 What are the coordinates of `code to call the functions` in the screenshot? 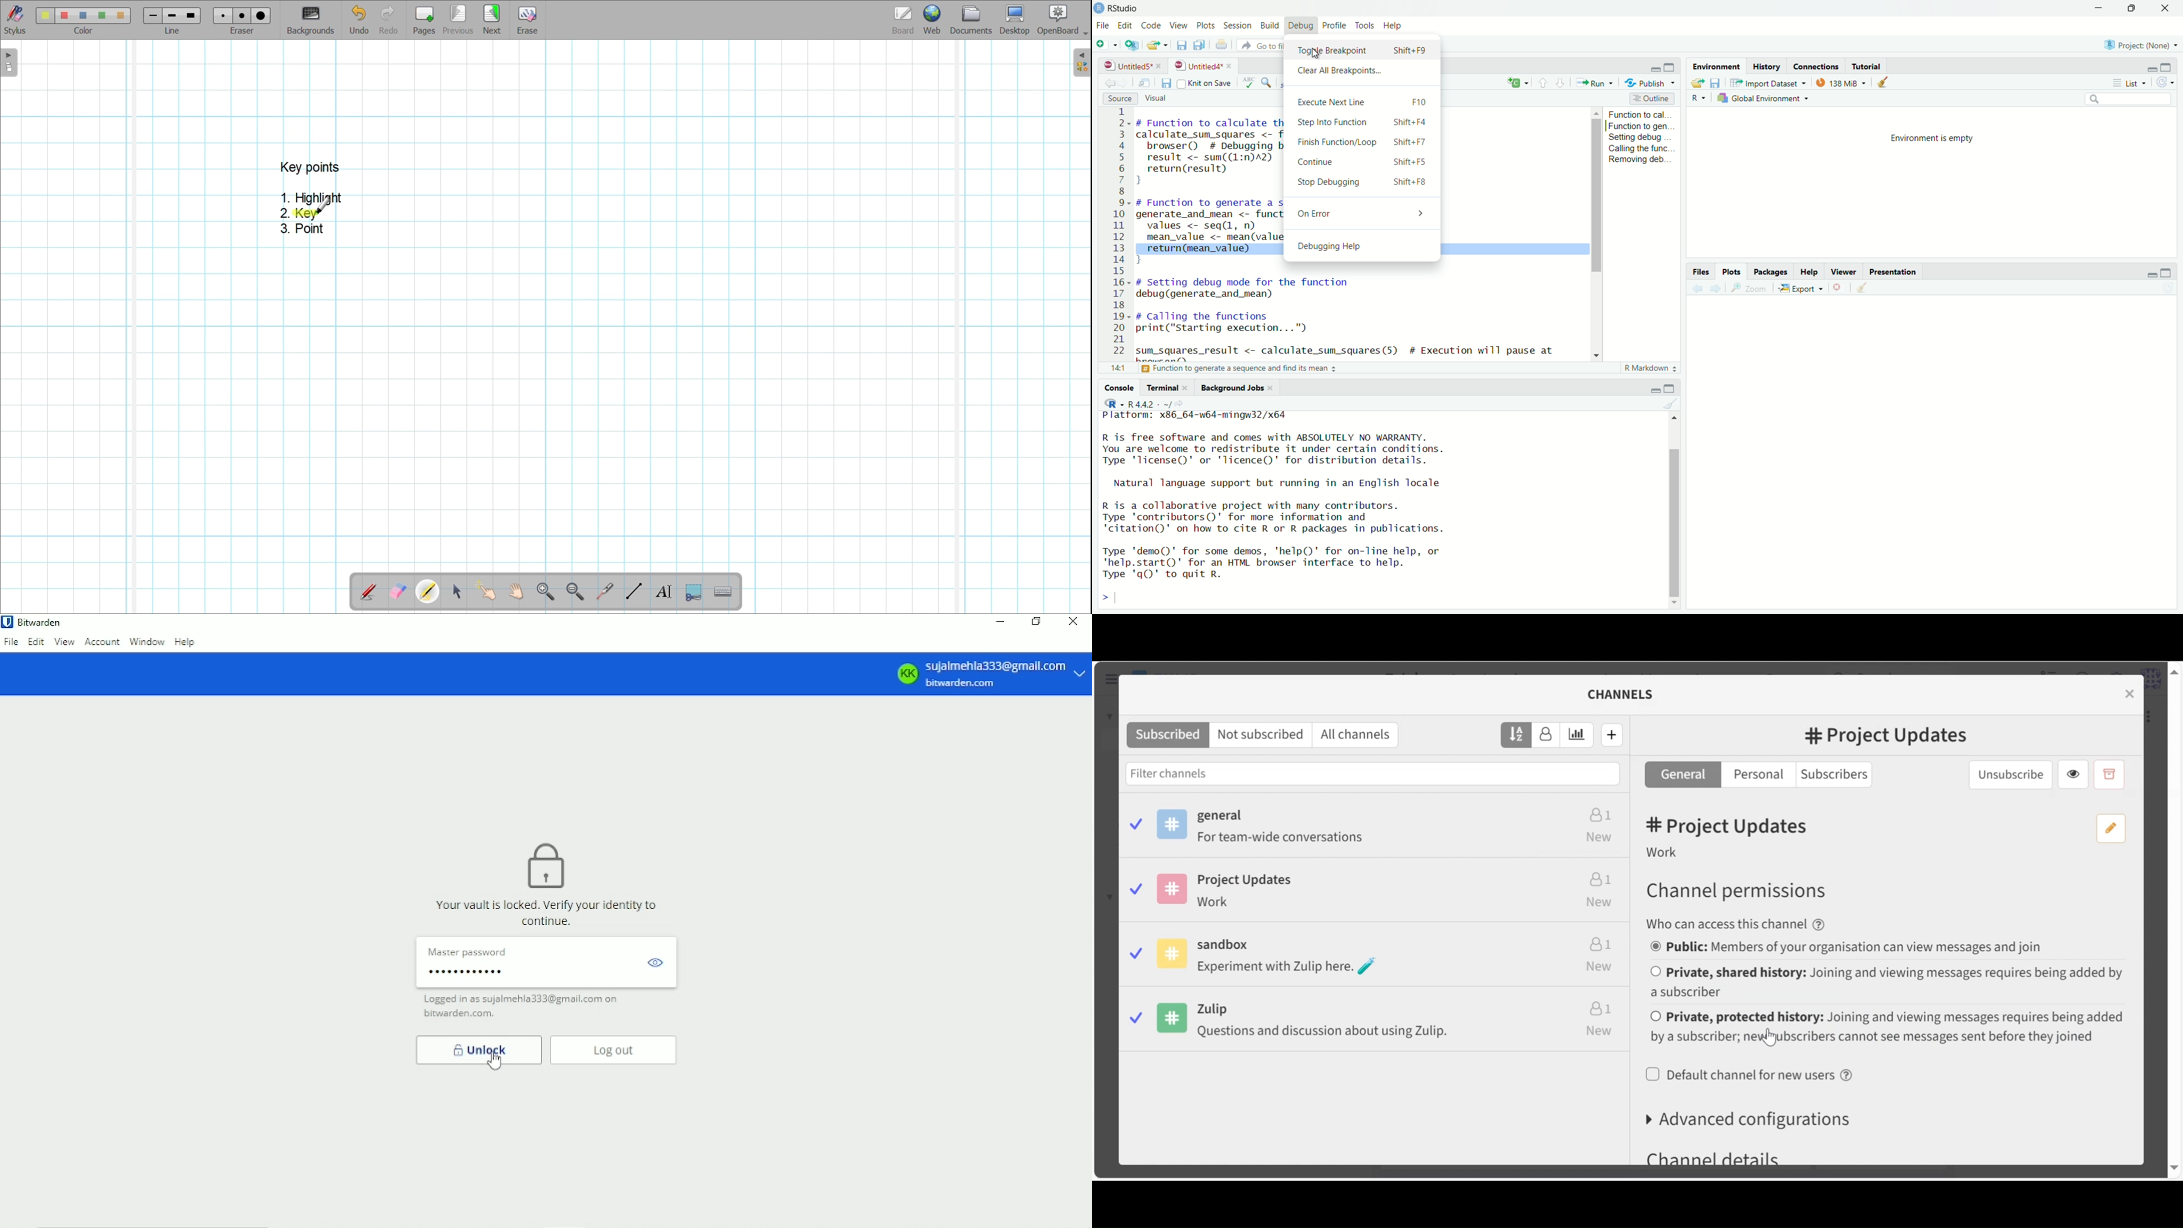 It's located at (1235, 323).